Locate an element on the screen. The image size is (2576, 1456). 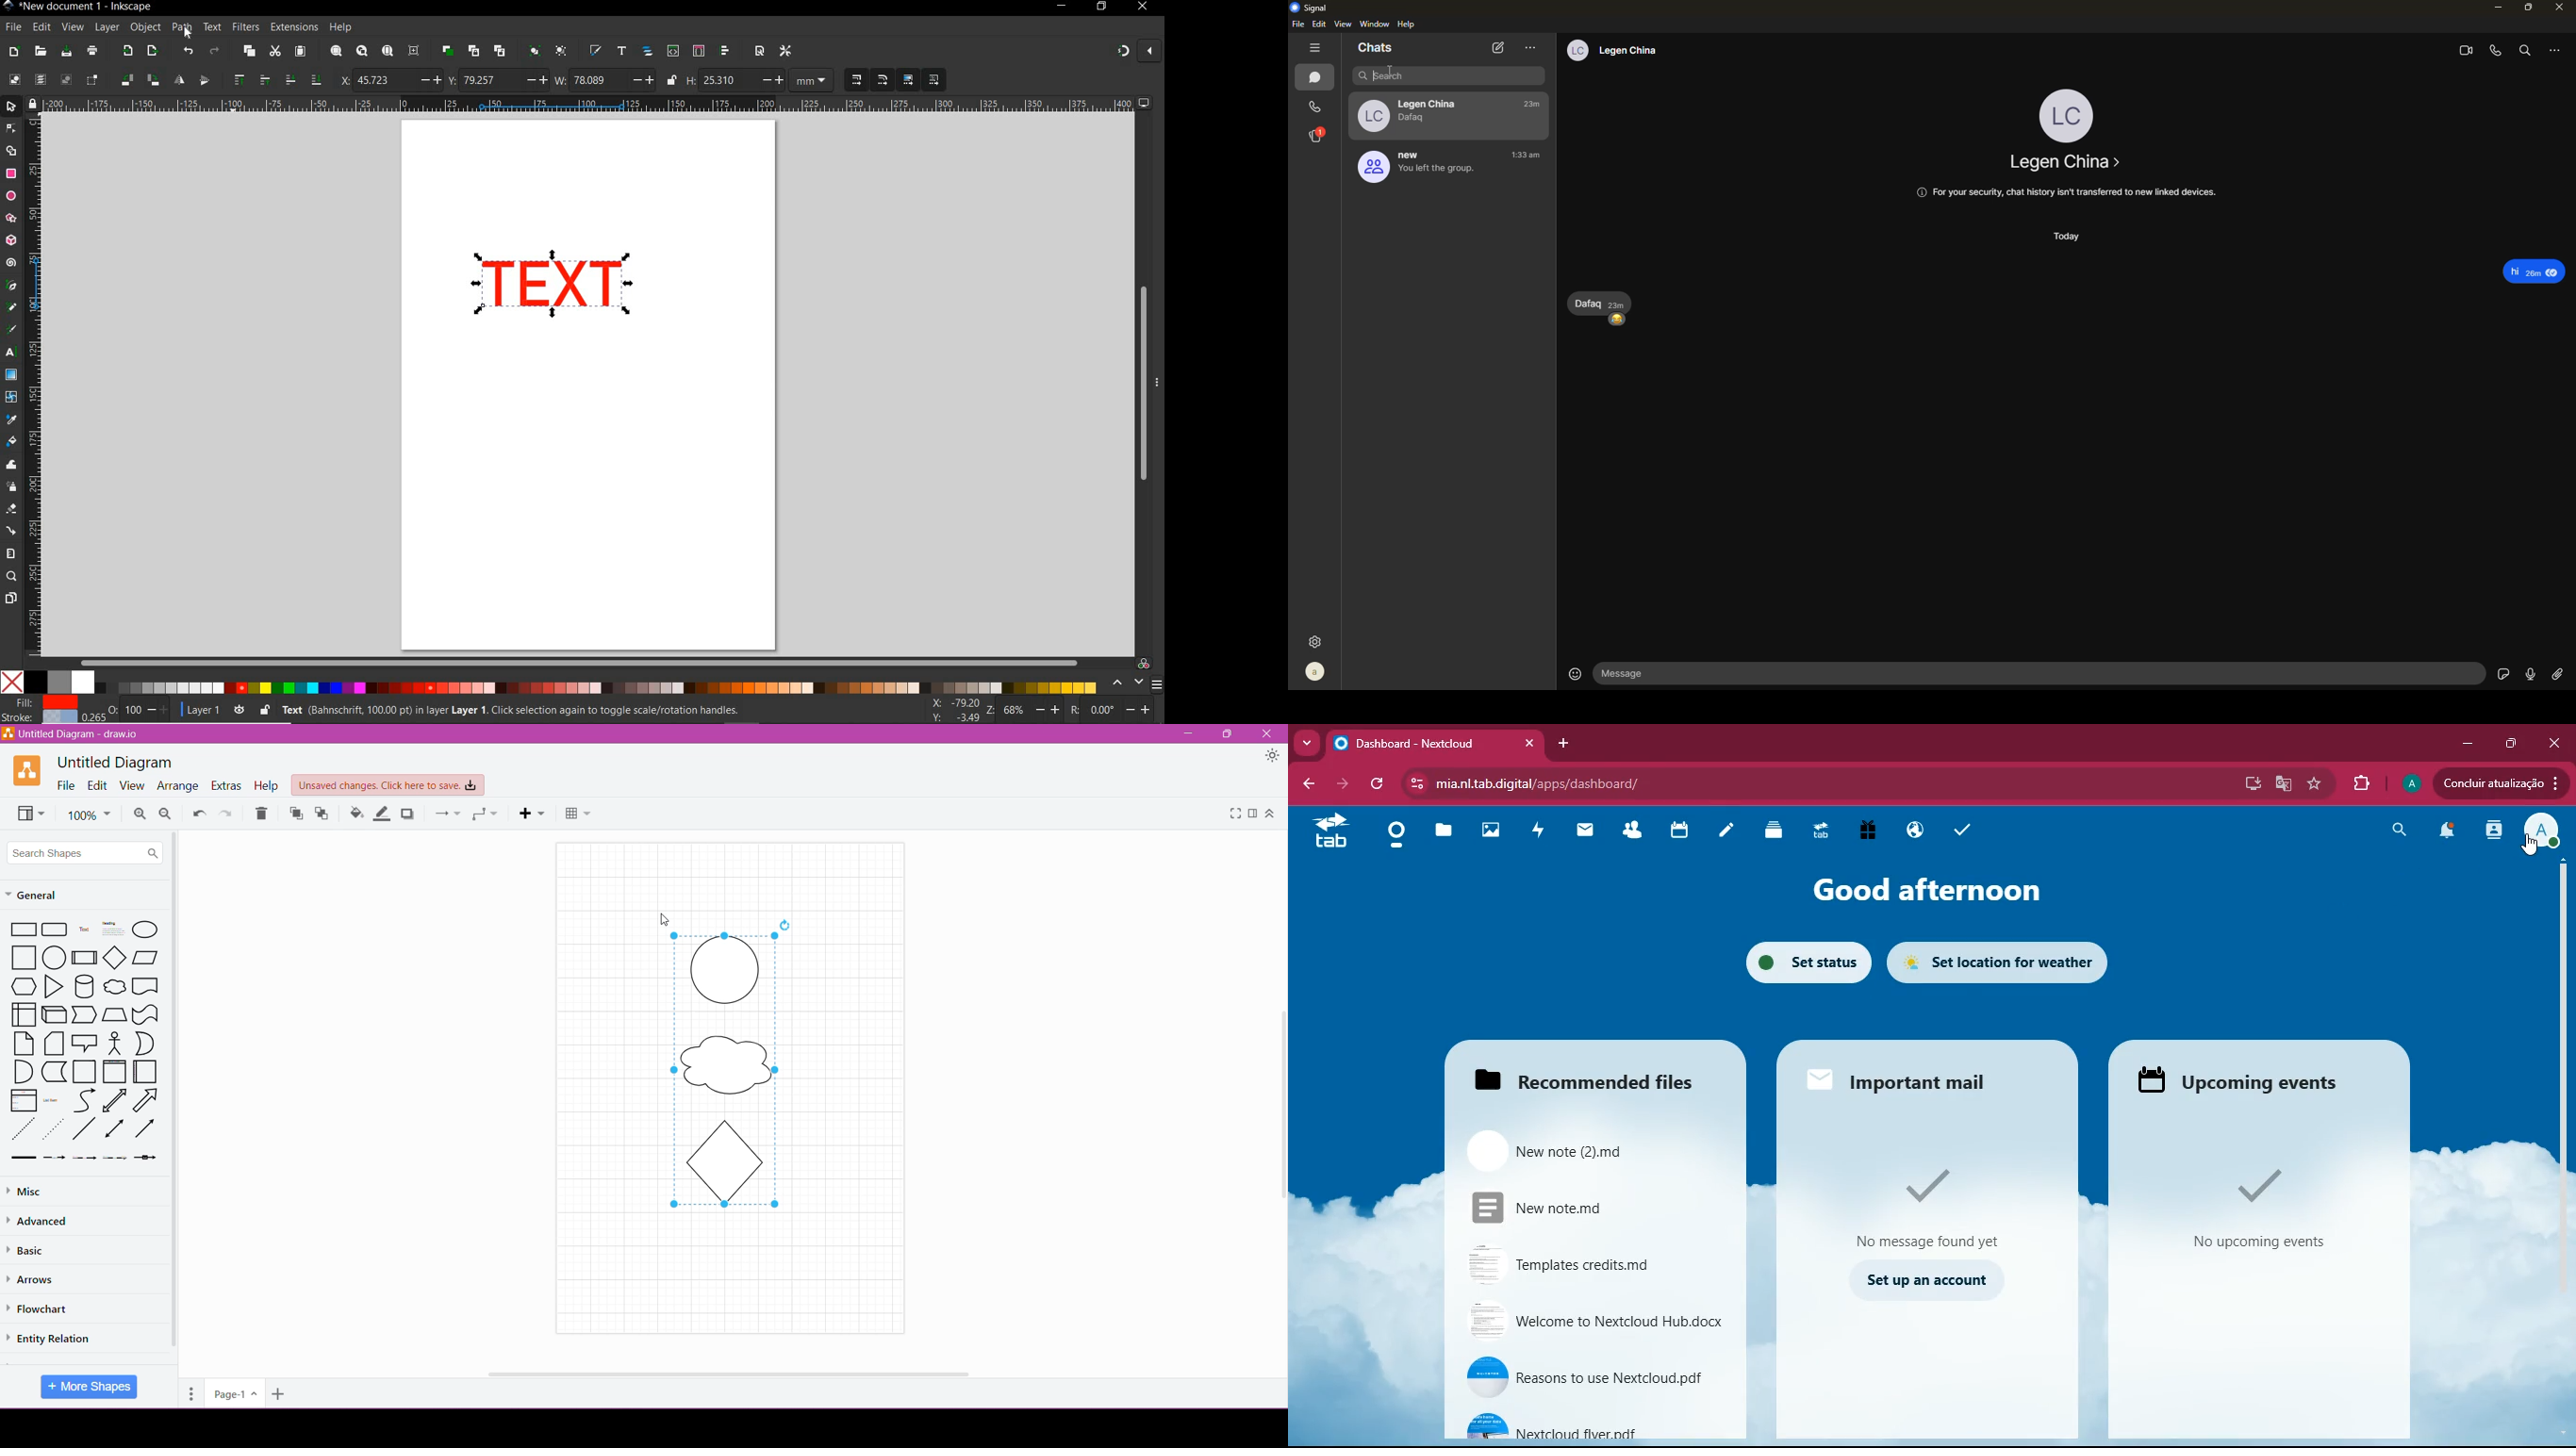
add tab is located at coordinates (1560, 743).